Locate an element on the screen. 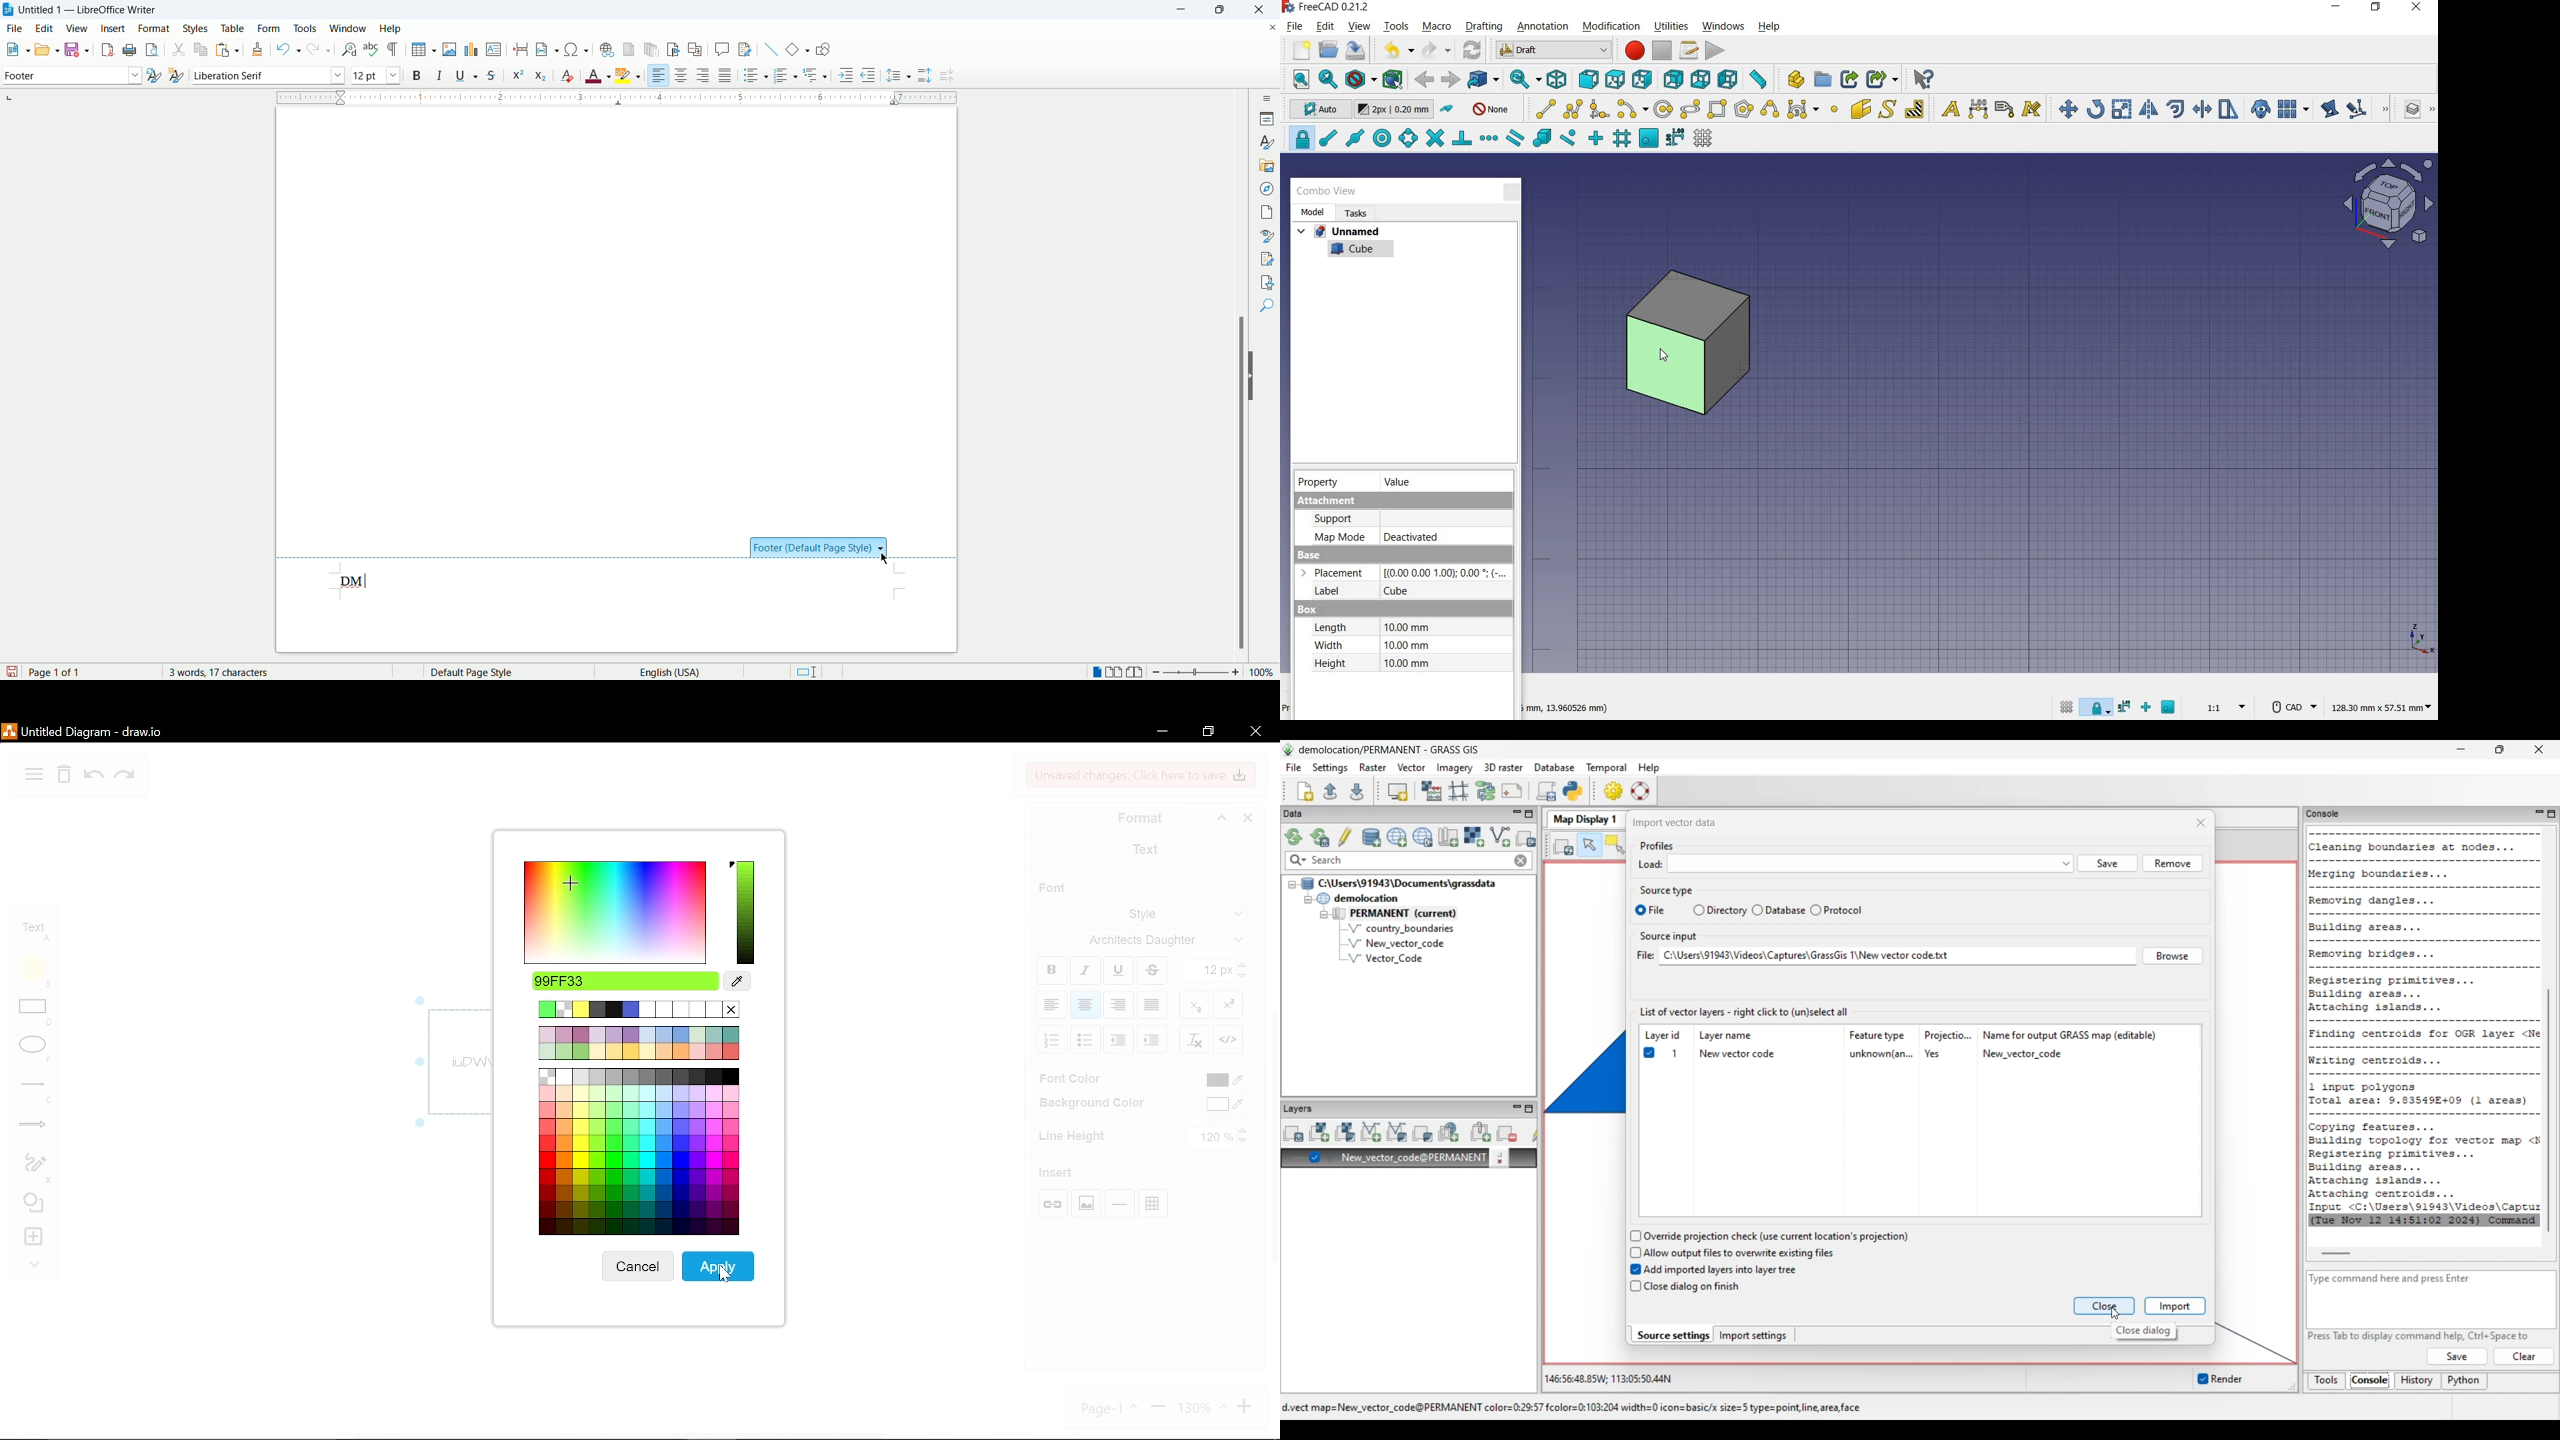 The width and height of the screenshot is (2576, 1456). insert endnote is located at coordinates (653, 49).